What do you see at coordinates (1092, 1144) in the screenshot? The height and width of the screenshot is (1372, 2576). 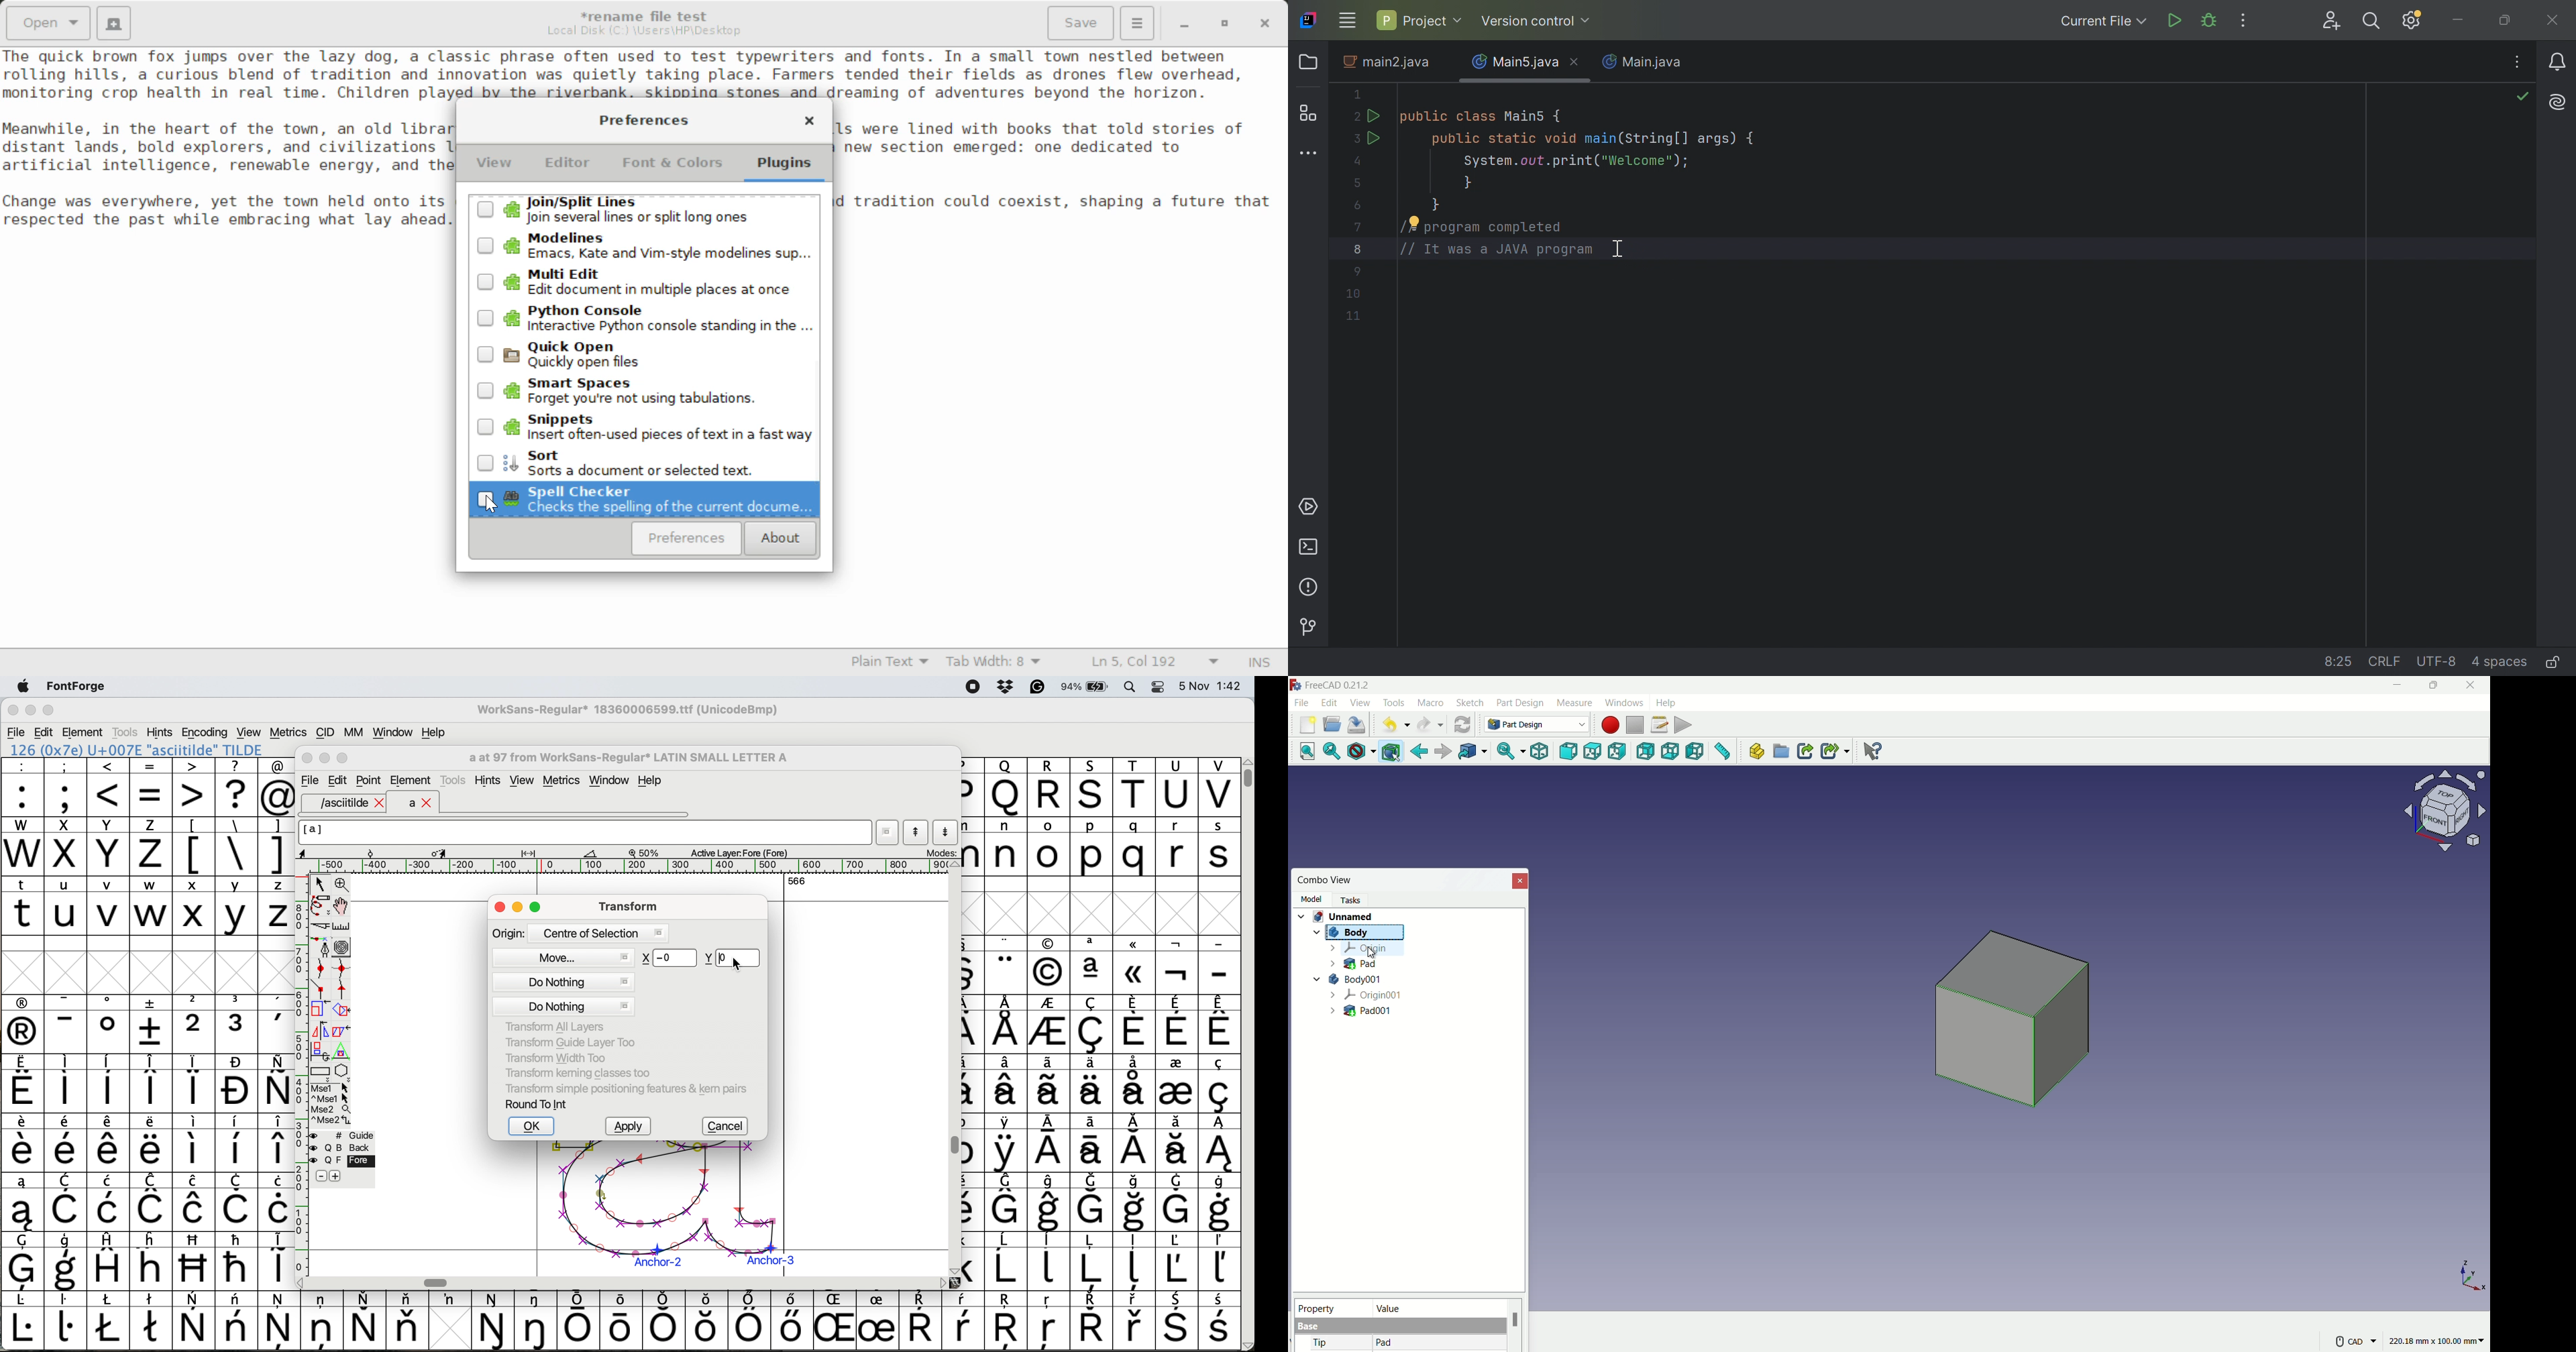 I see `symbol` at bounding box center [1092, 1144].